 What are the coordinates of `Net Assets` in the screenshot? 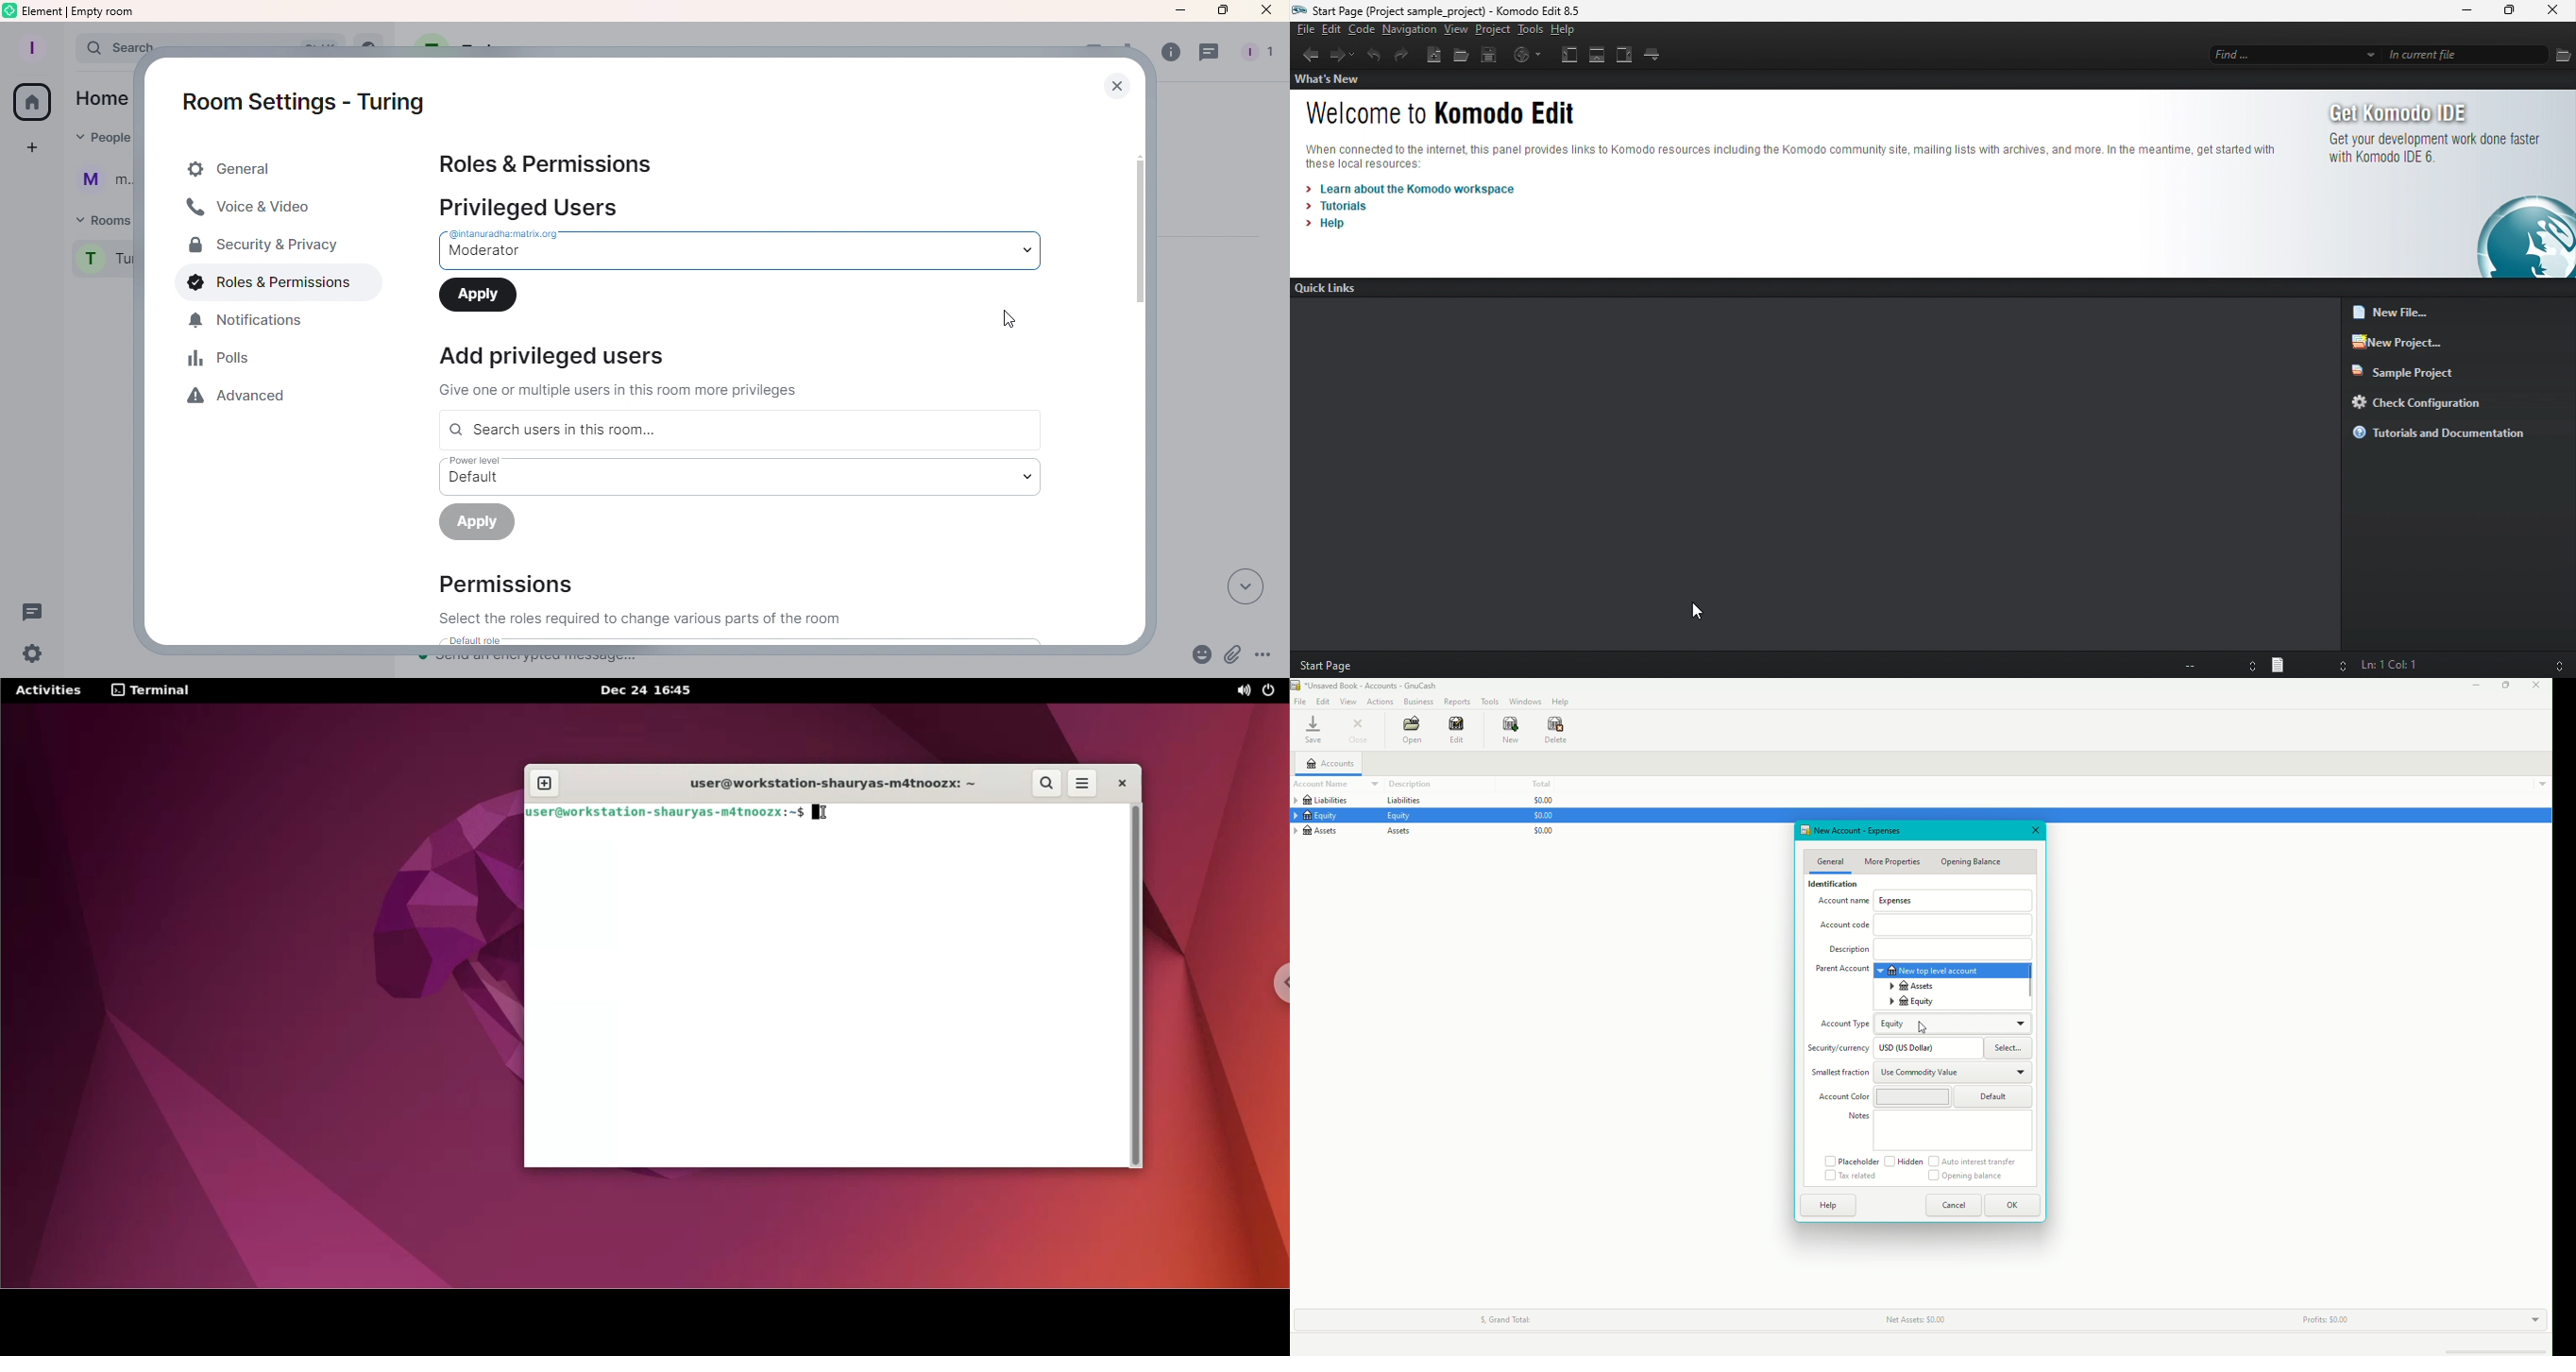 It's located at (1913, 1320).